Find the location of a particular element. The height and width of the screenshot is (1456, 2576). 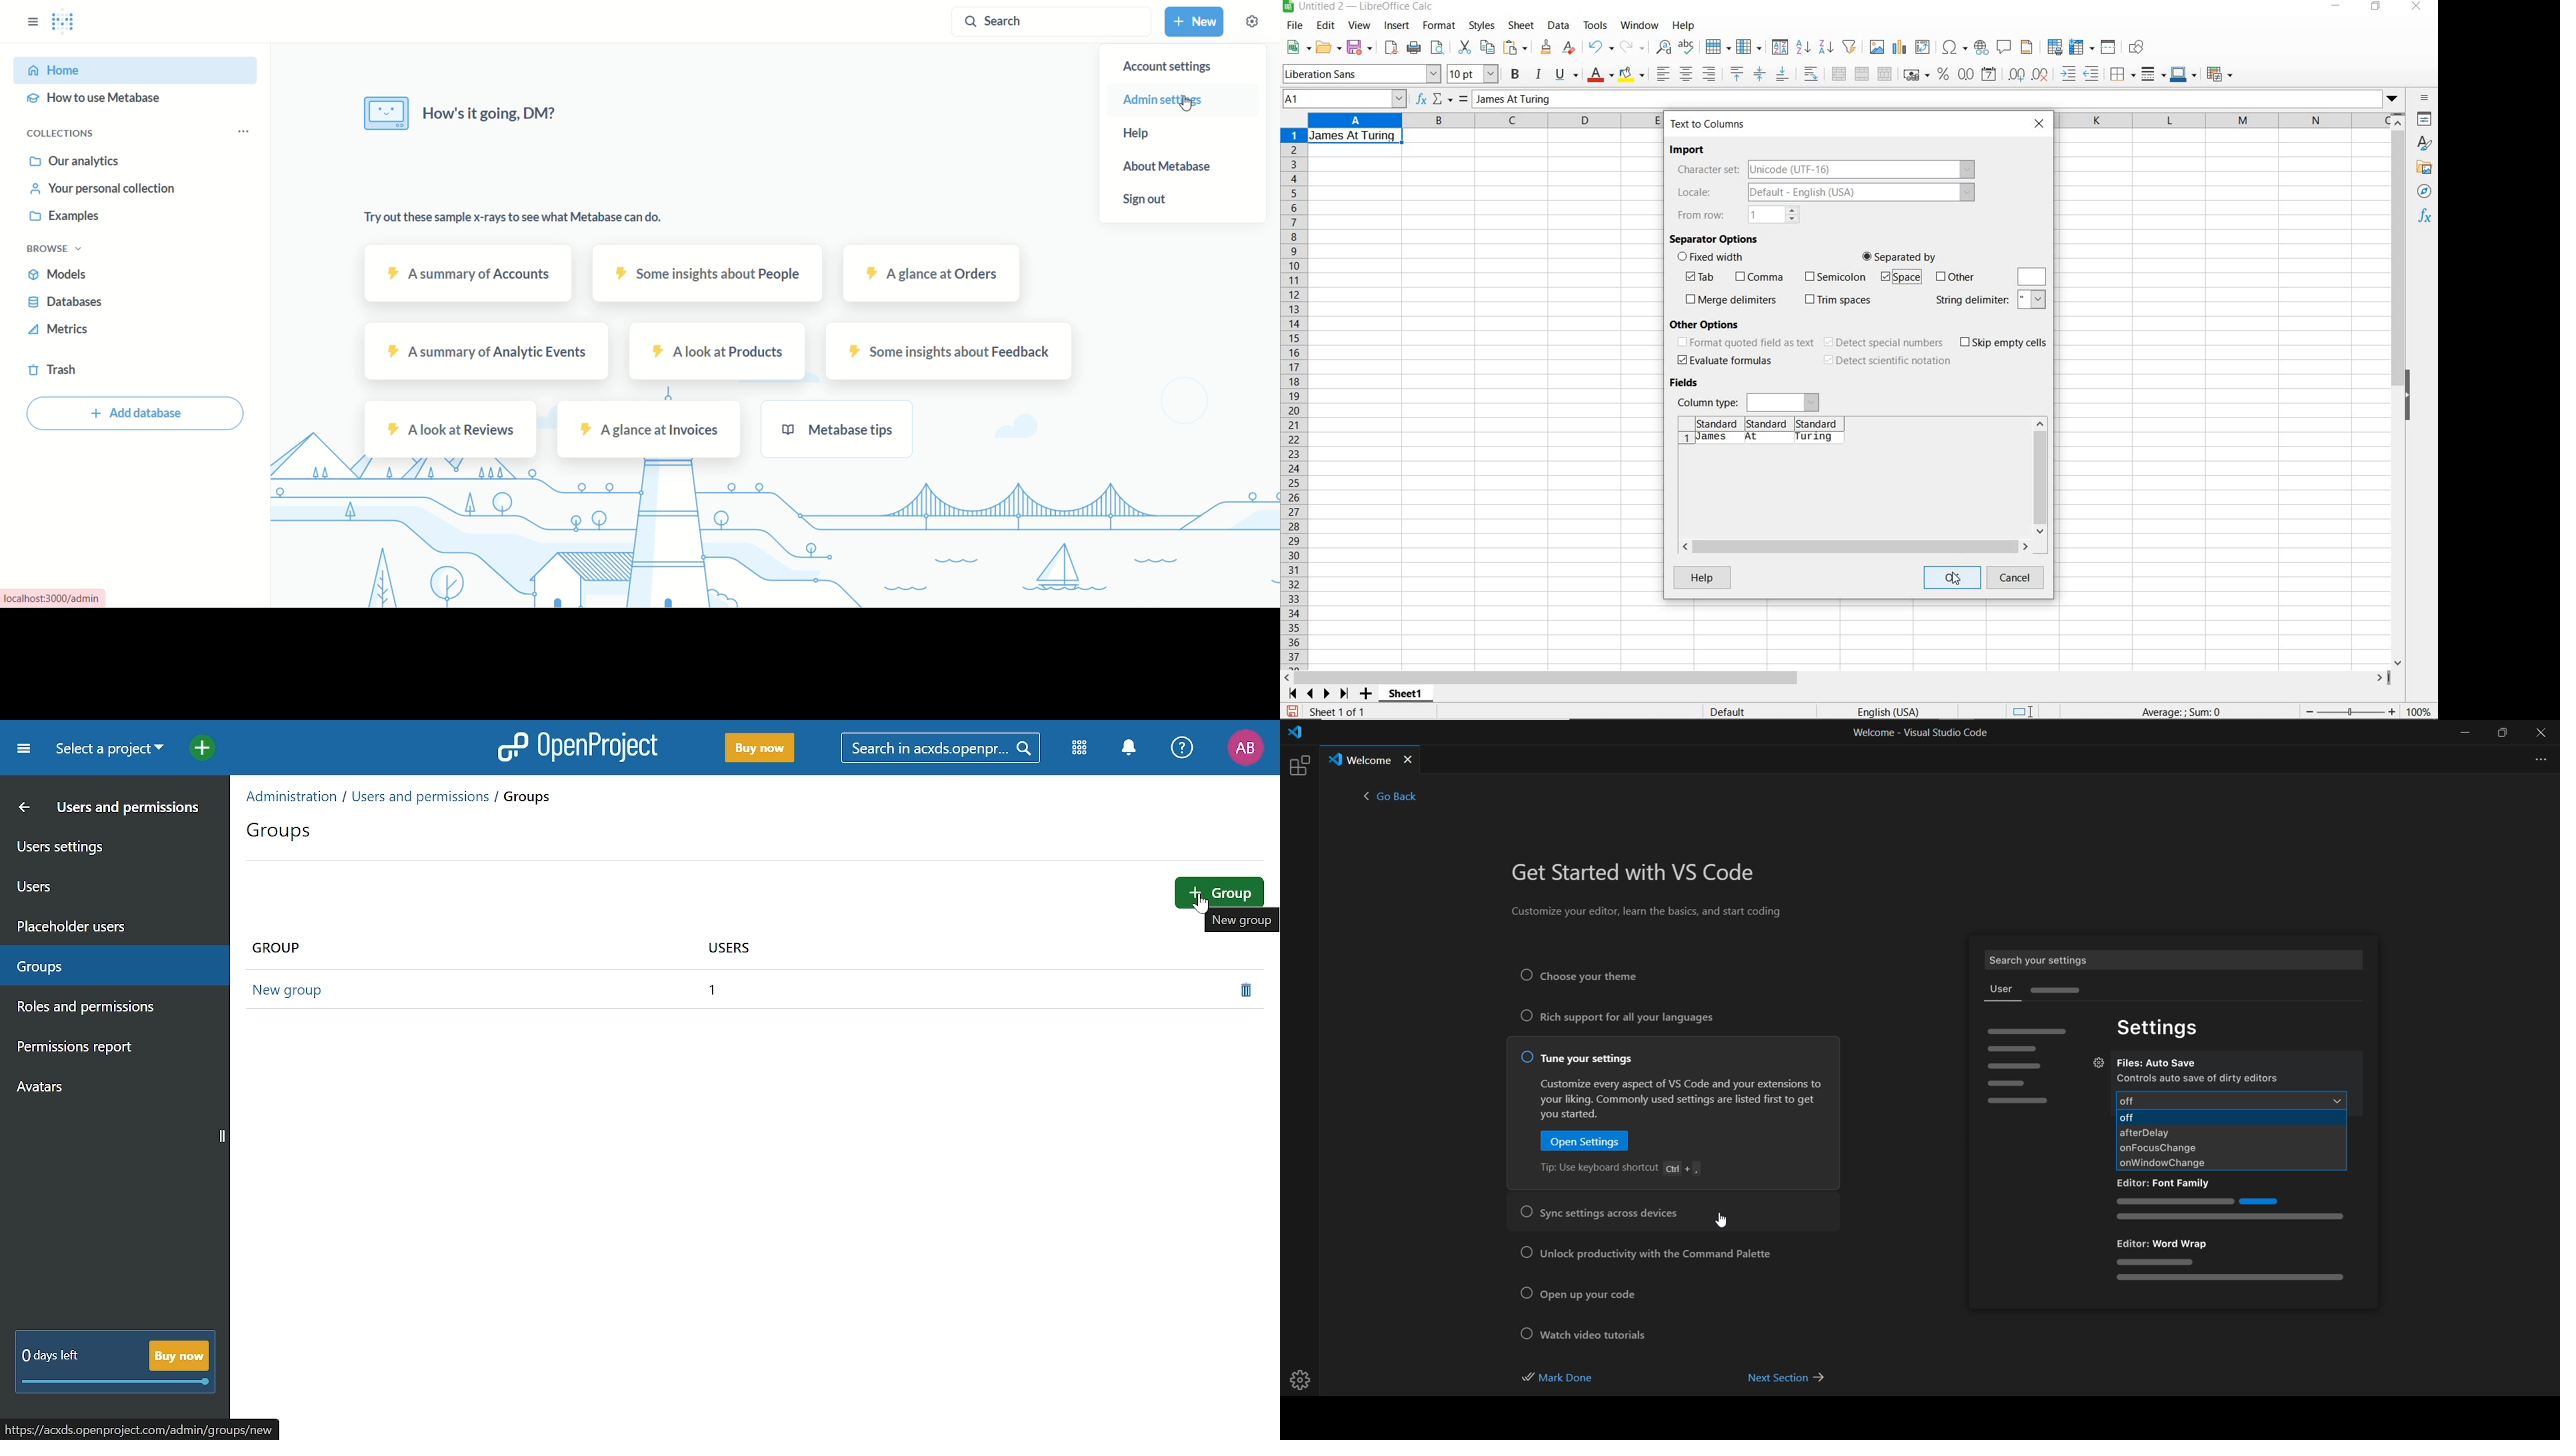

bold is located at coordinates (1516, 74).